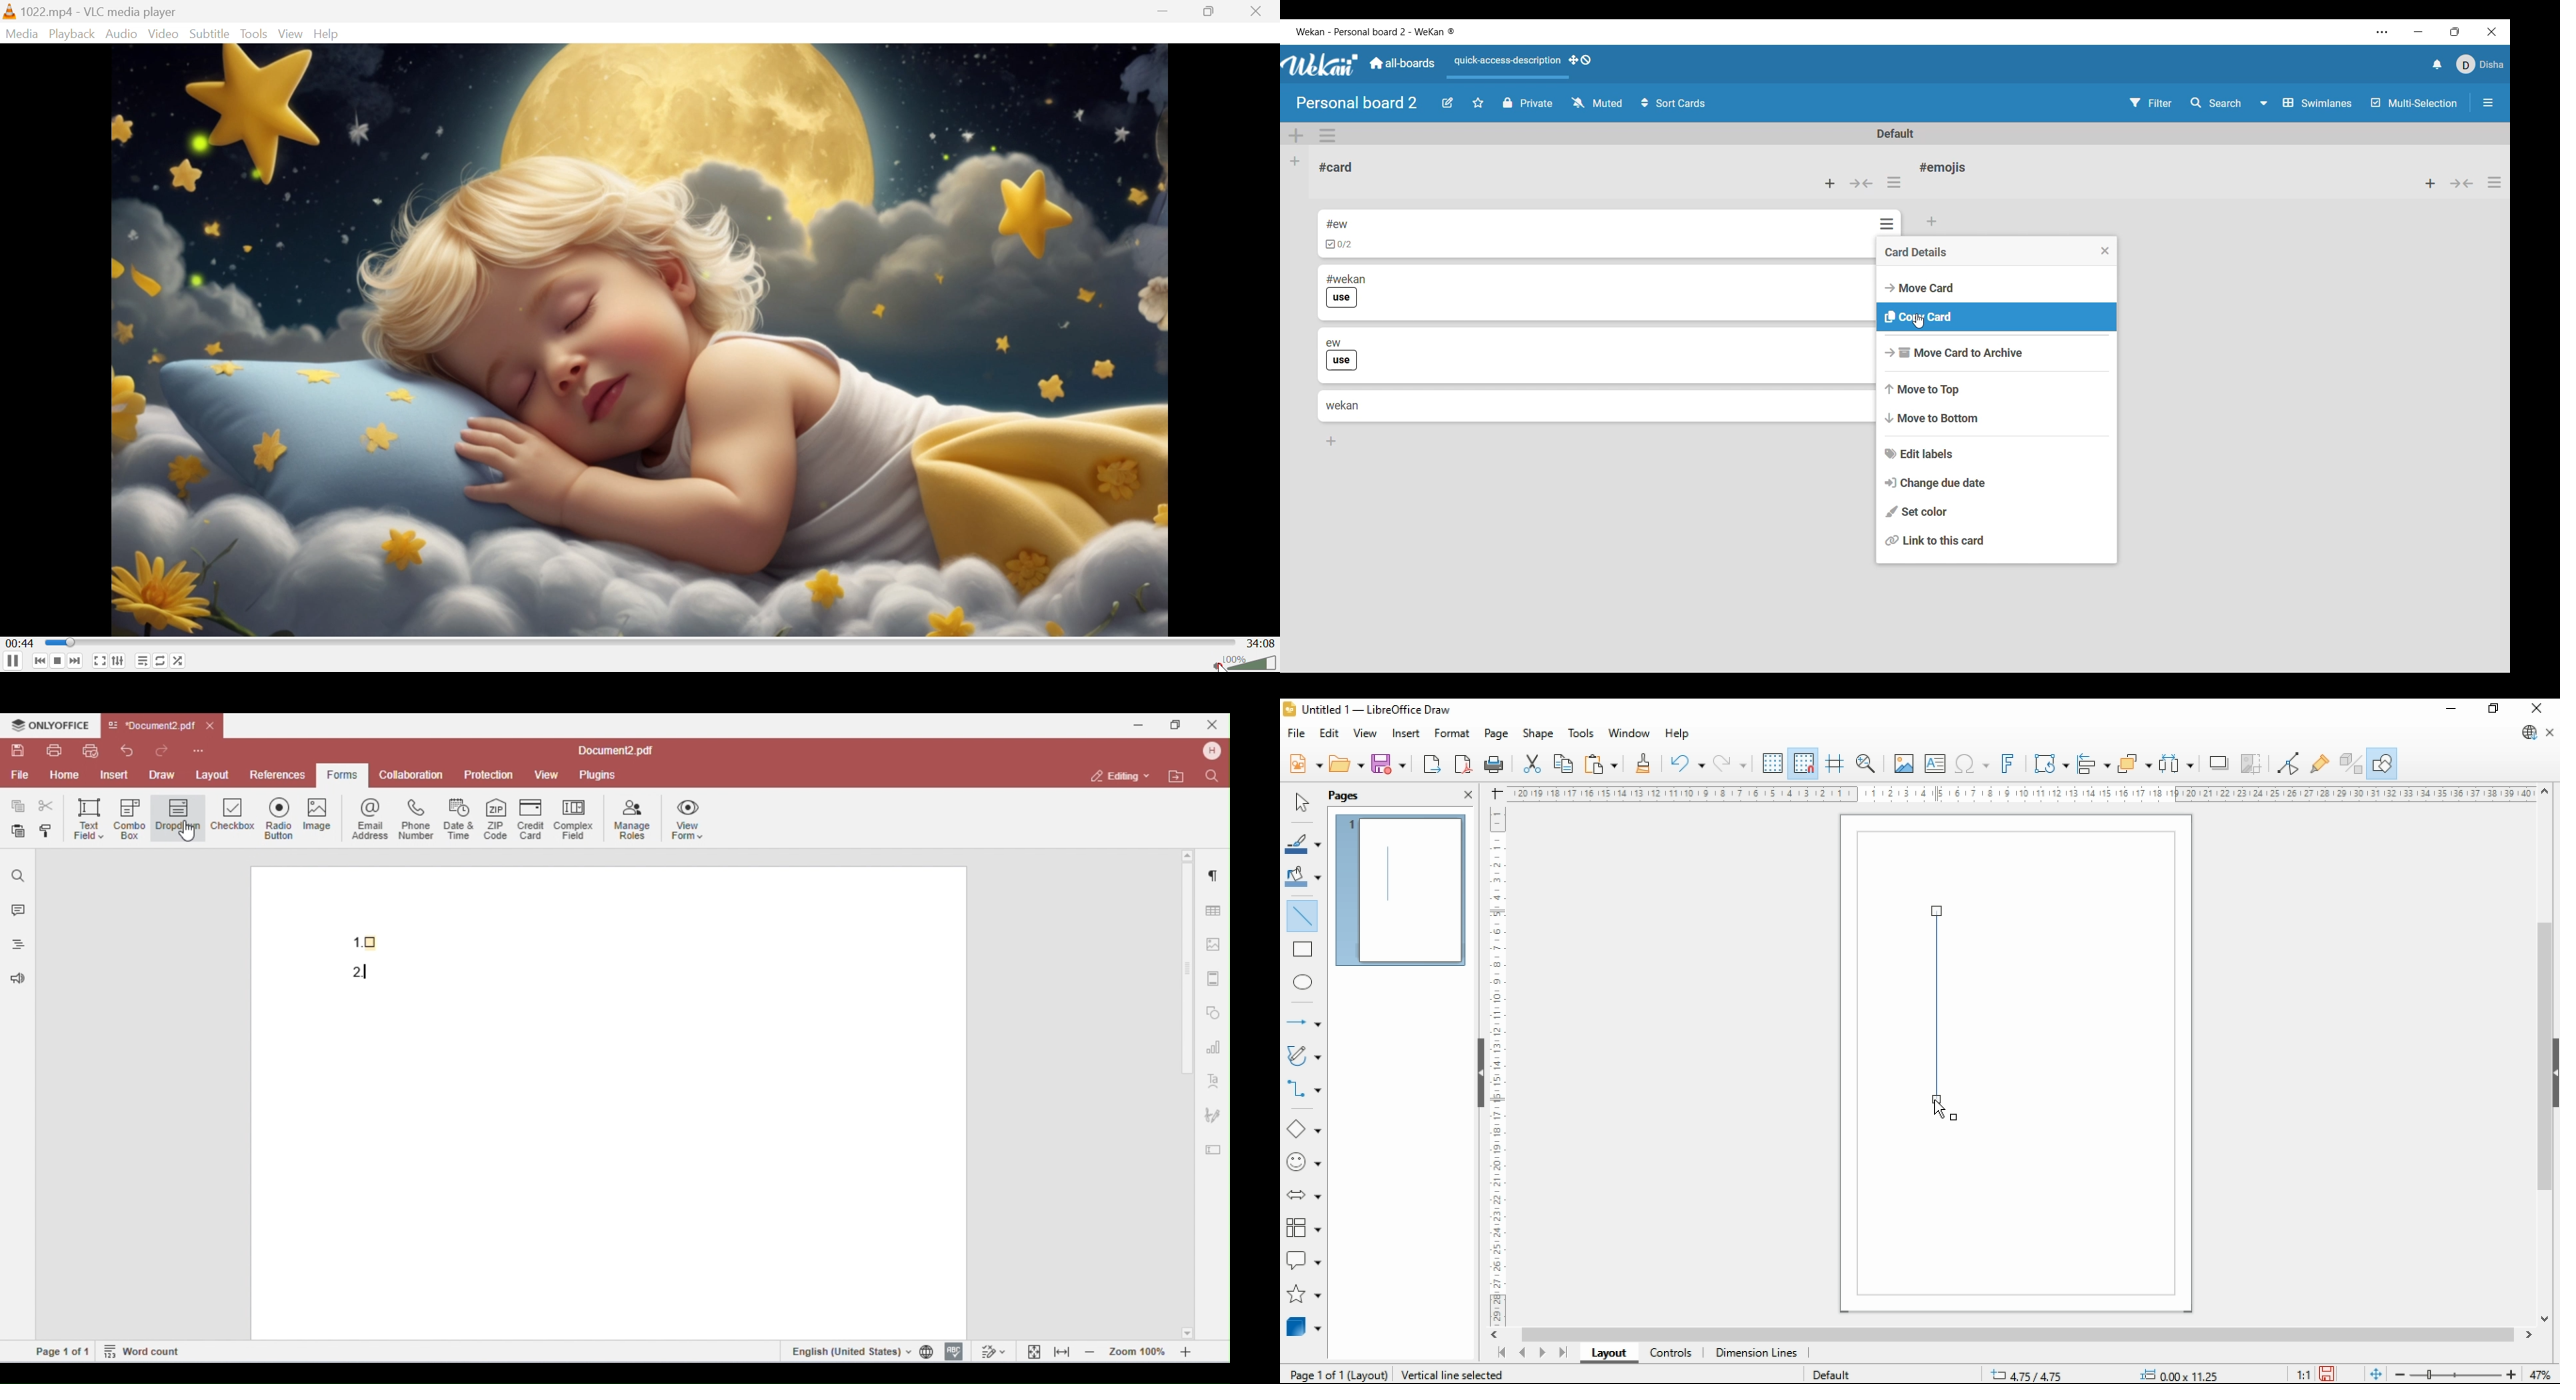 The image size is (2576, 1400). Describe the element at coordinates (1546, 1353) in the screenshot. I see `next page` at that location.